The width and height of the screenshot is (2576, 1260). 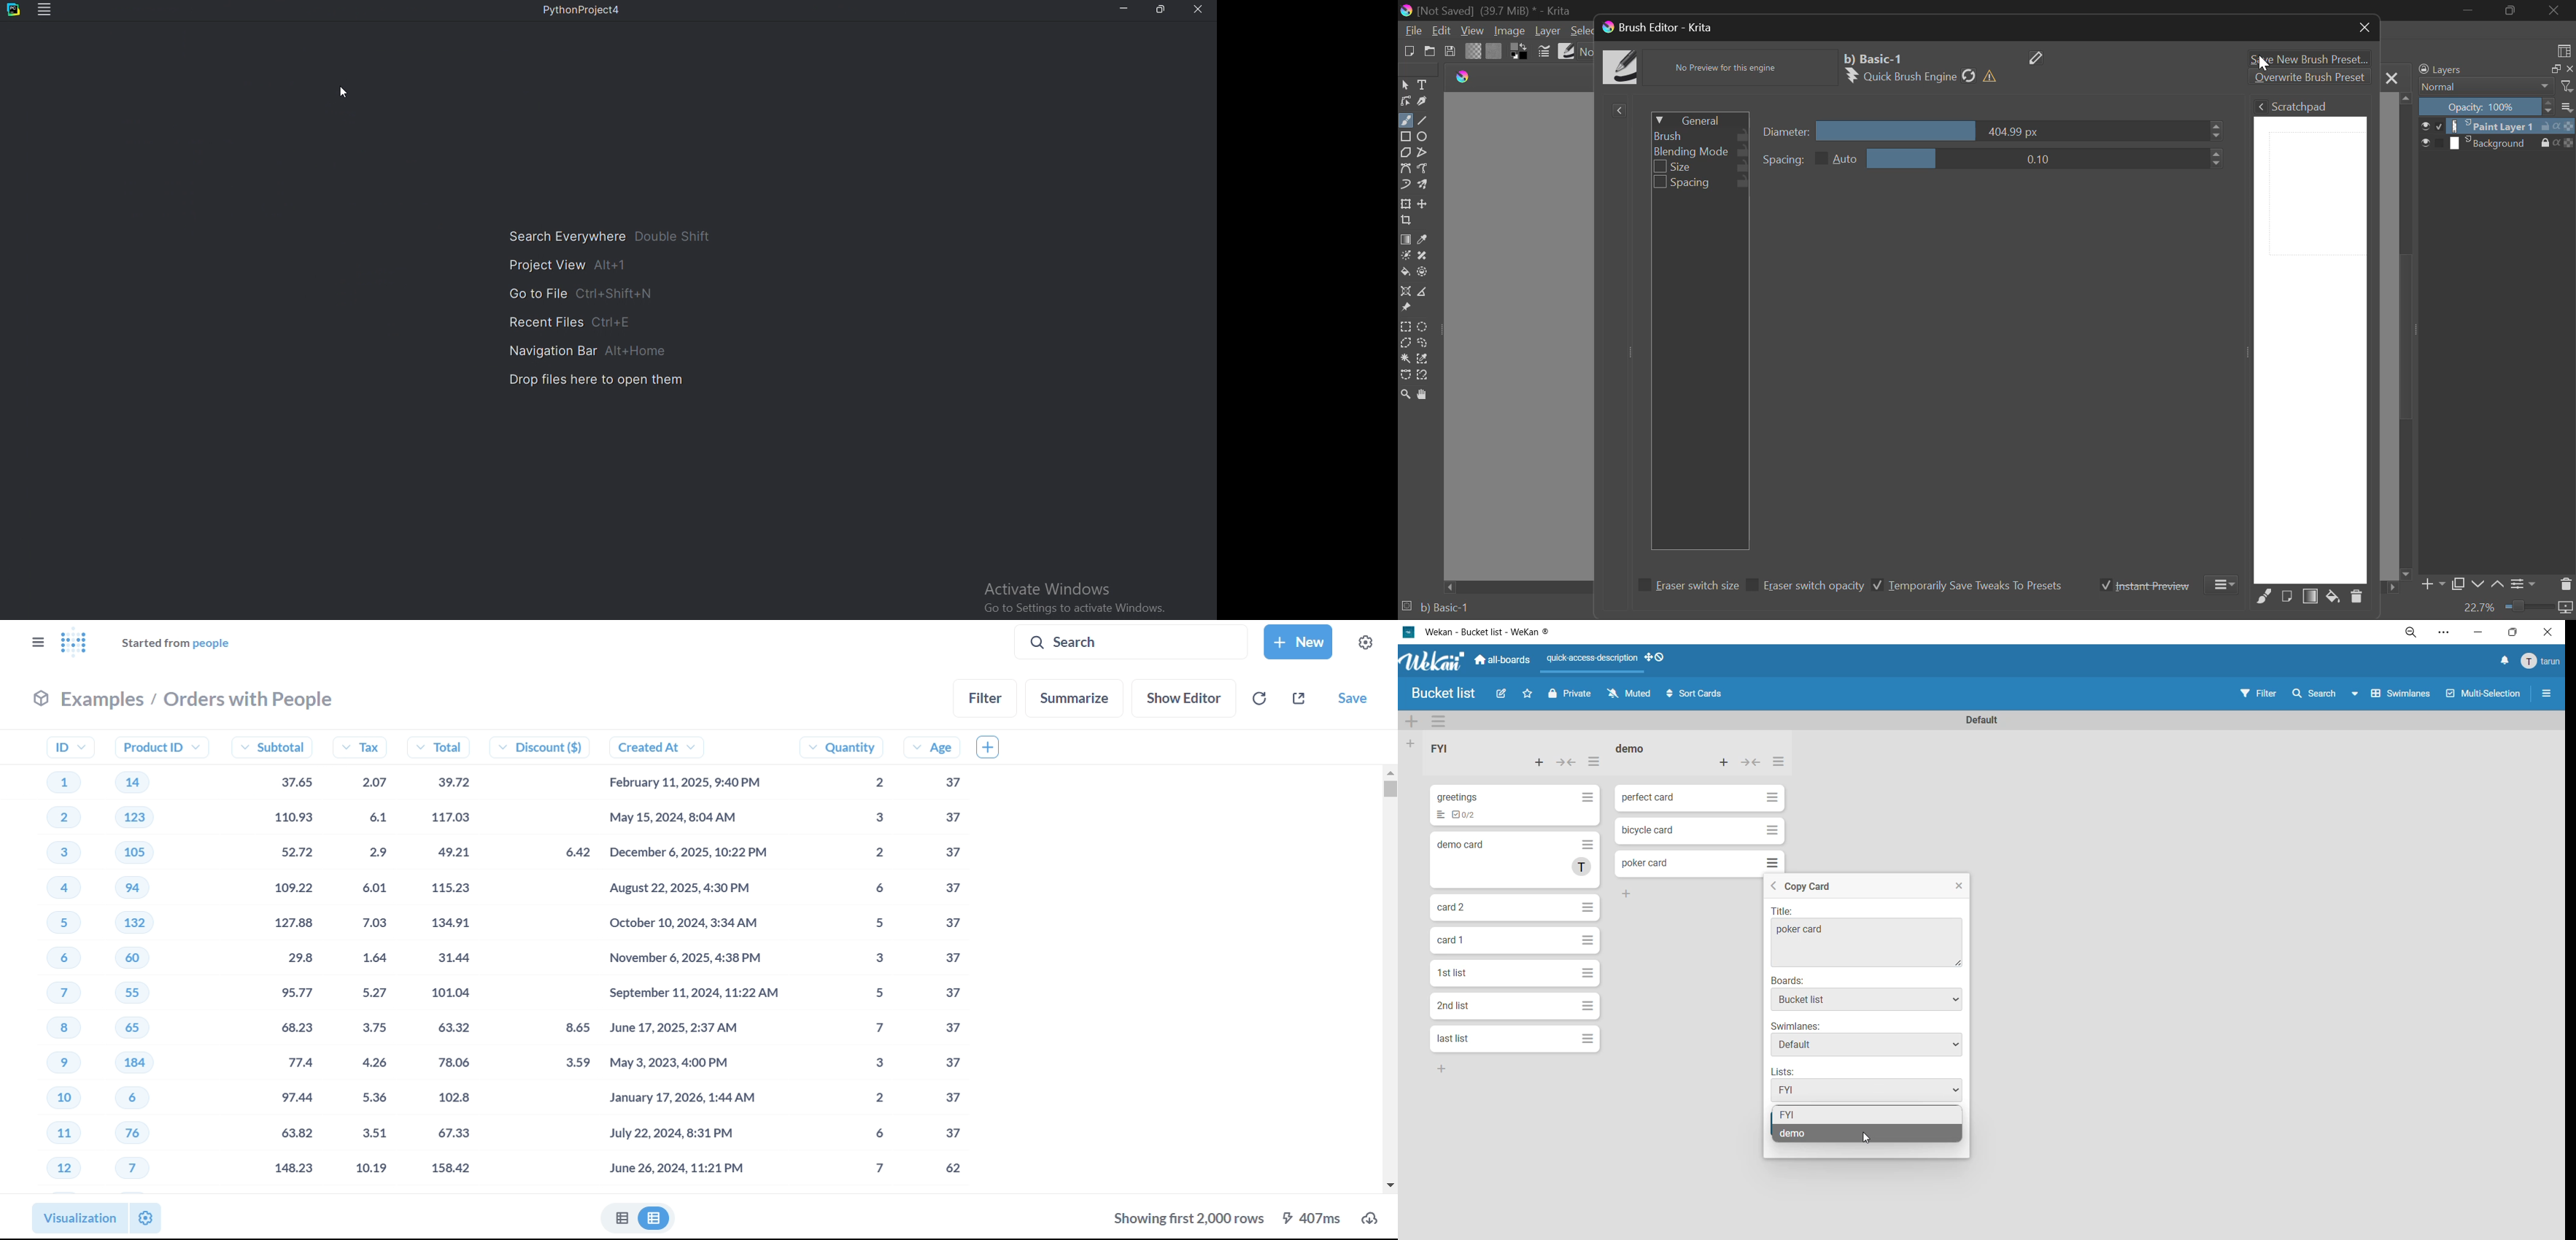 I want to click on Diameter Slider, so click(x=1995, y=131).